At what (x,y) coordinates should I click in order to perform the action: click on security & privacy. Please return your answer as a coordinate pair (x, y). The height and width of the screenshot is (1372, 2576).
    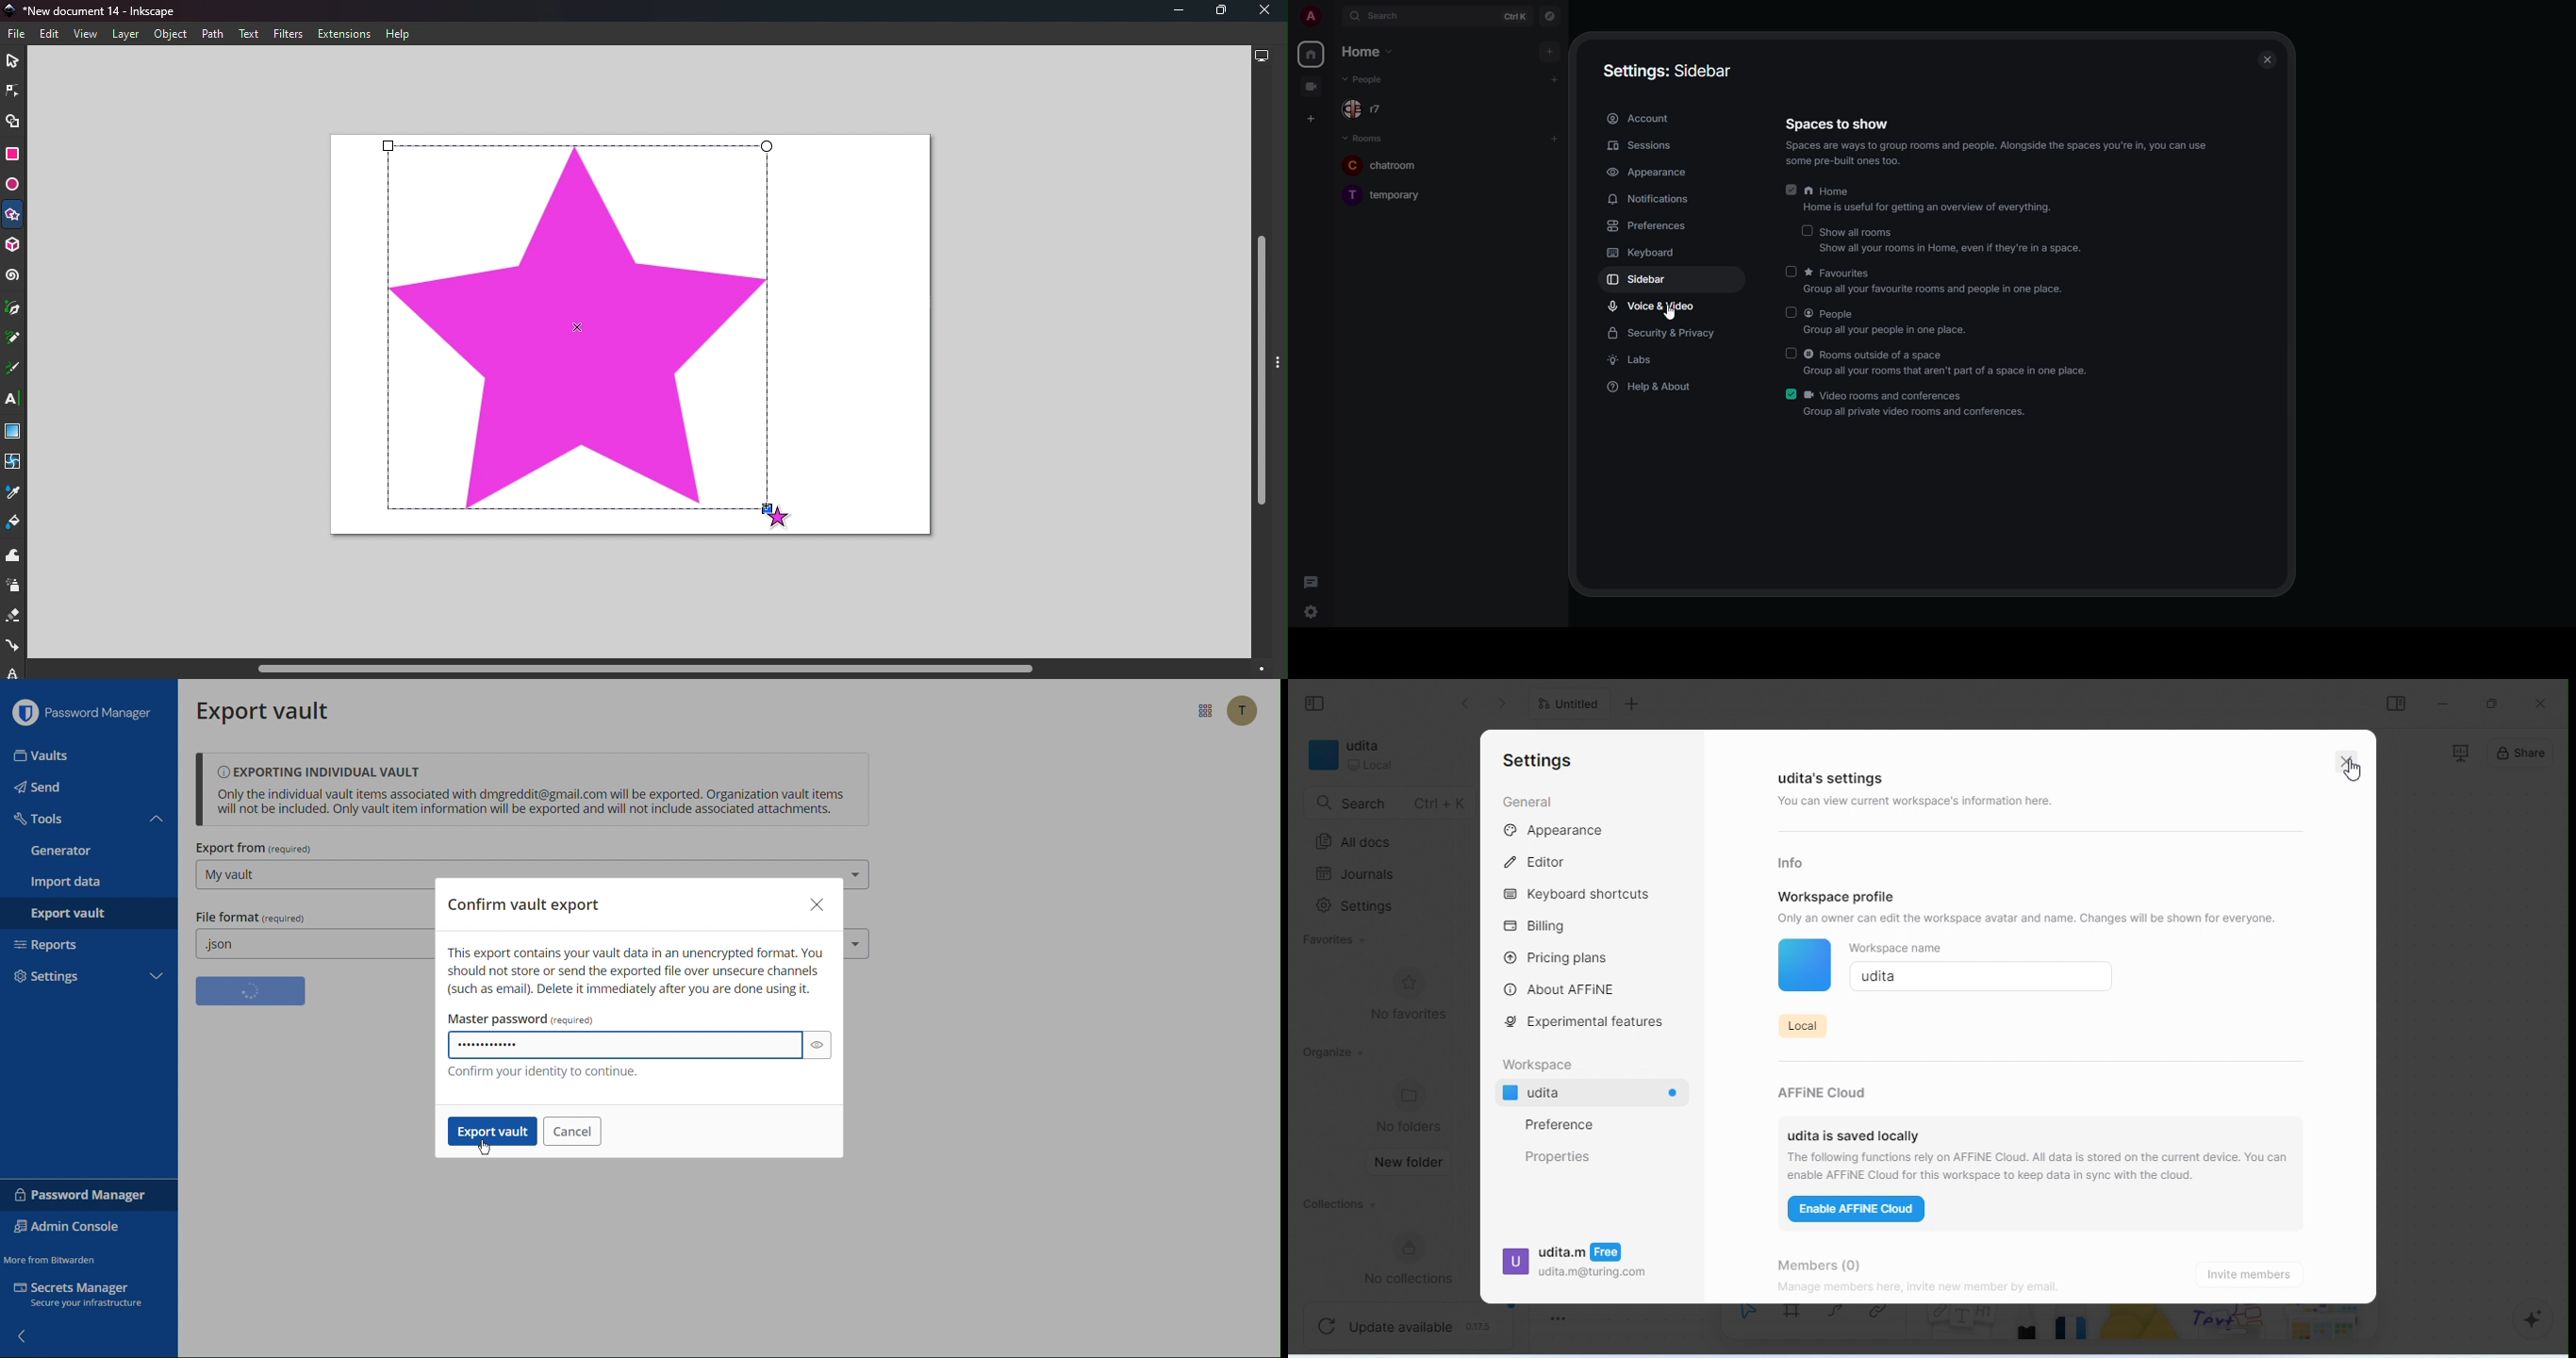
    Looking at the image, I should click on (1672, 333).